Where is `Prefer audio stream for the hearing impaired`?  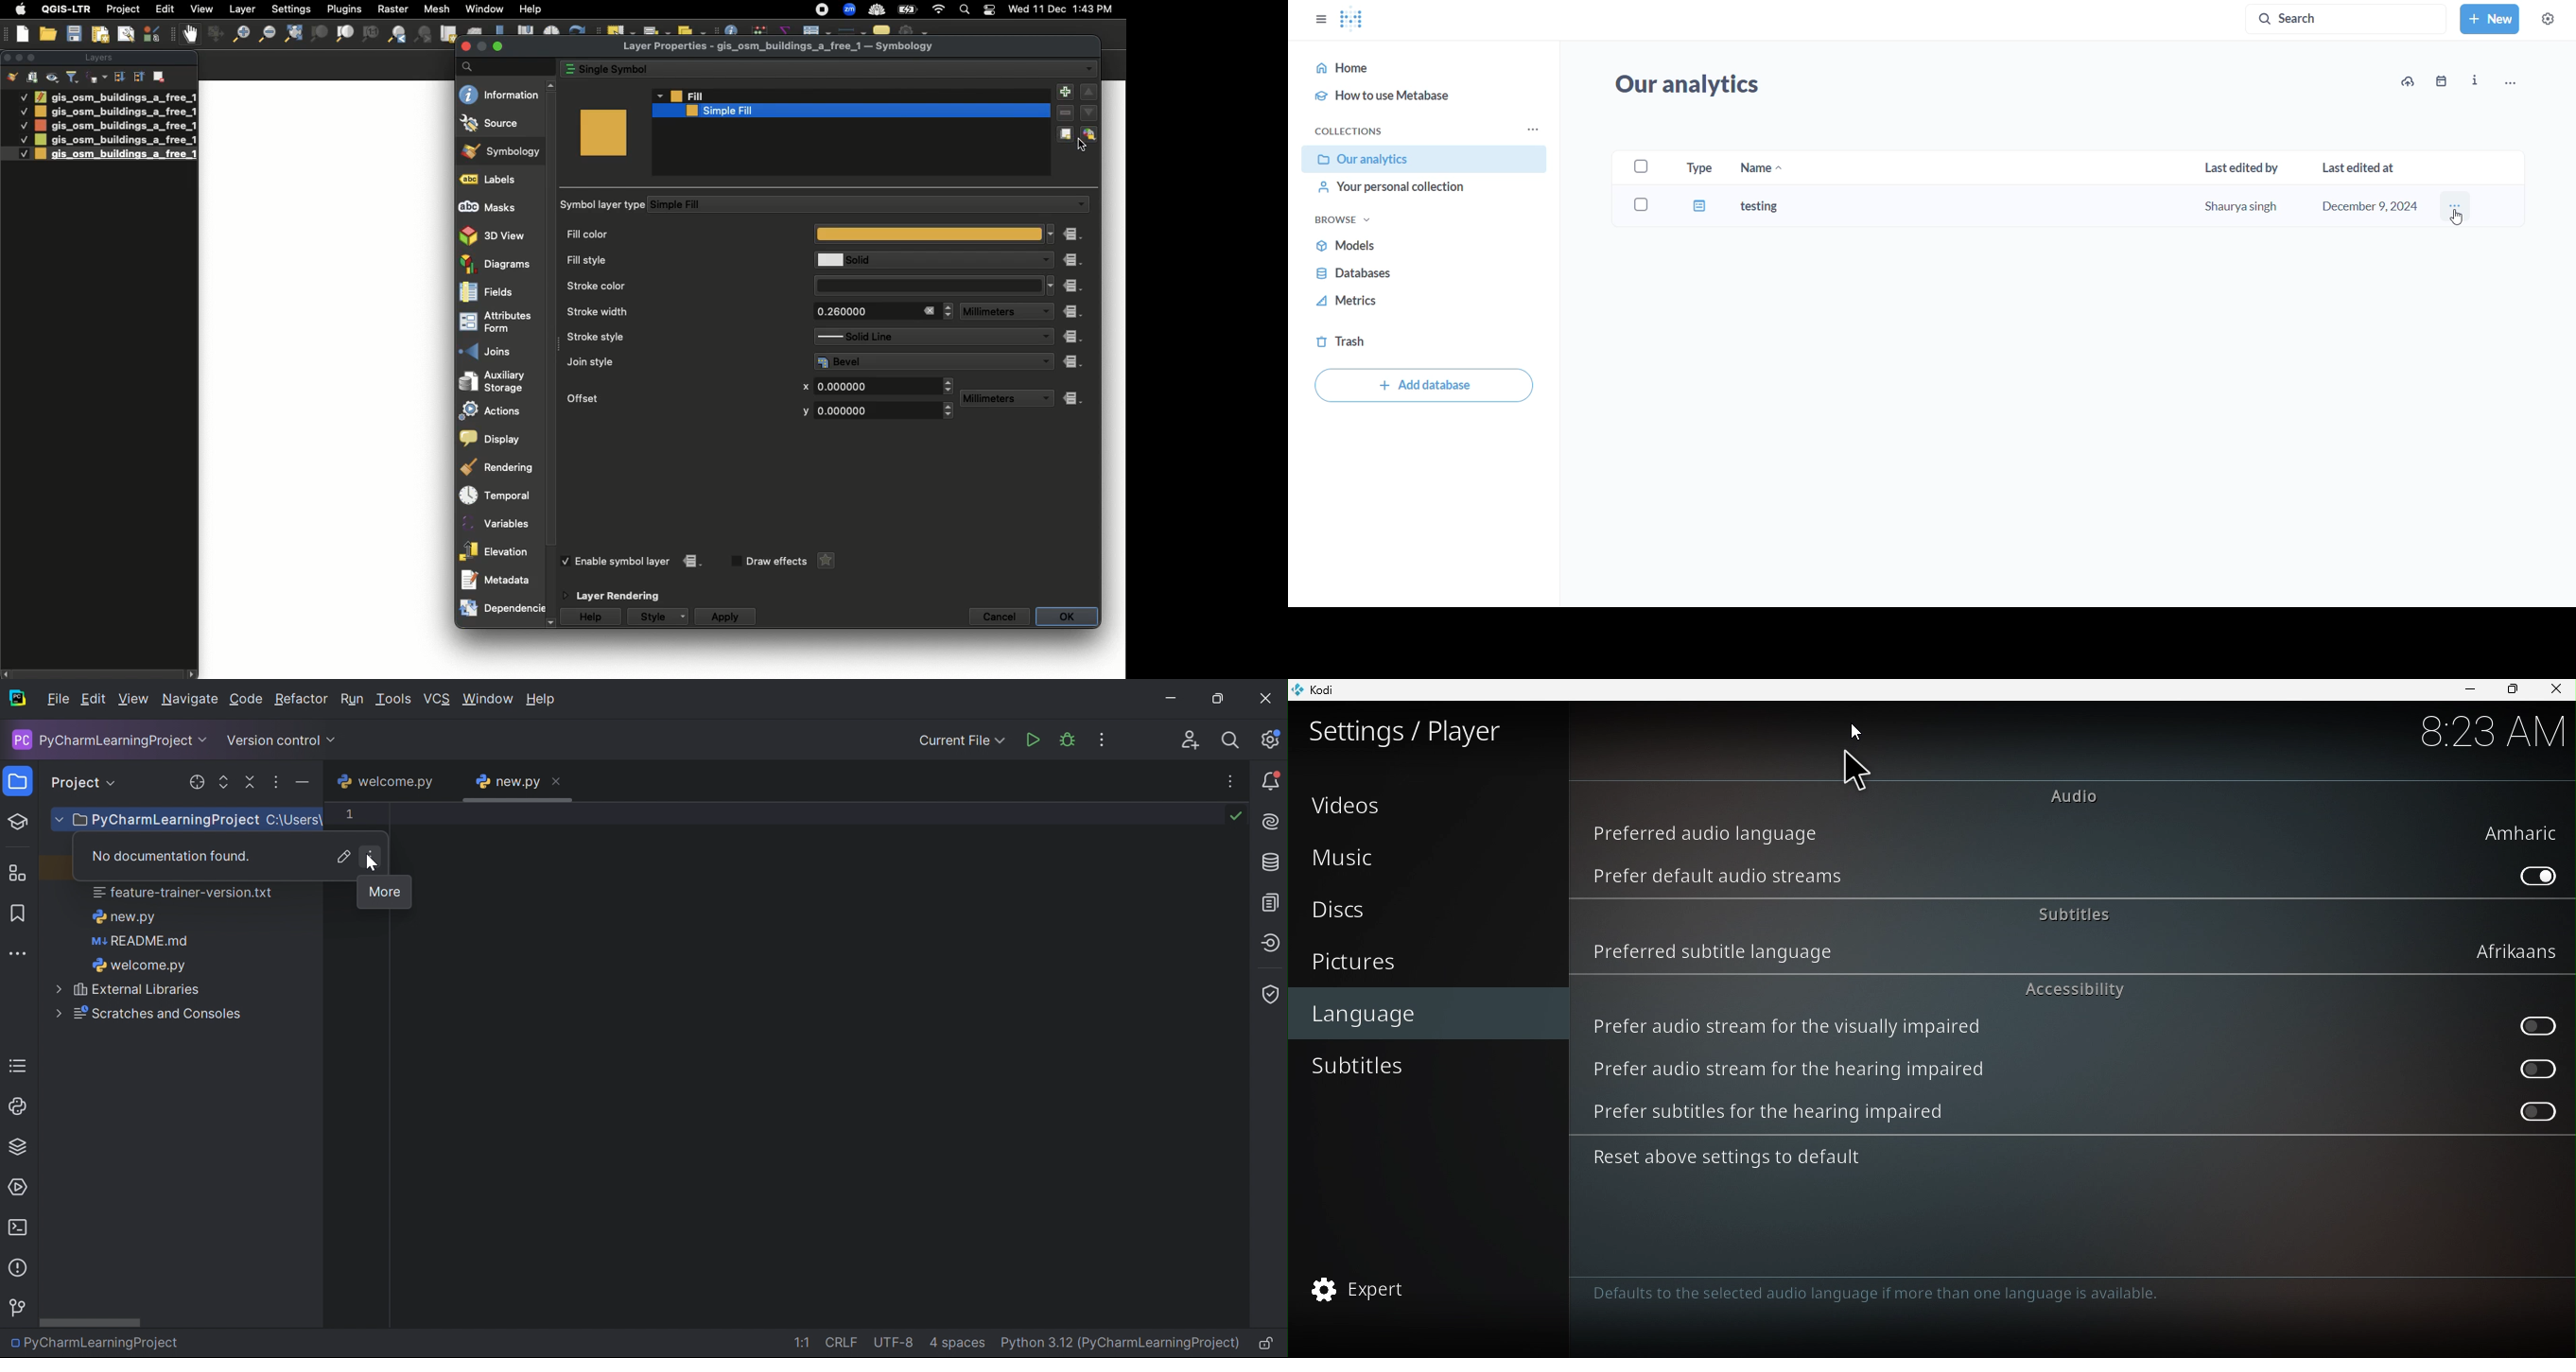
Prefer audio stream for the hearing impaired is located at coordinates (1809, 1071).